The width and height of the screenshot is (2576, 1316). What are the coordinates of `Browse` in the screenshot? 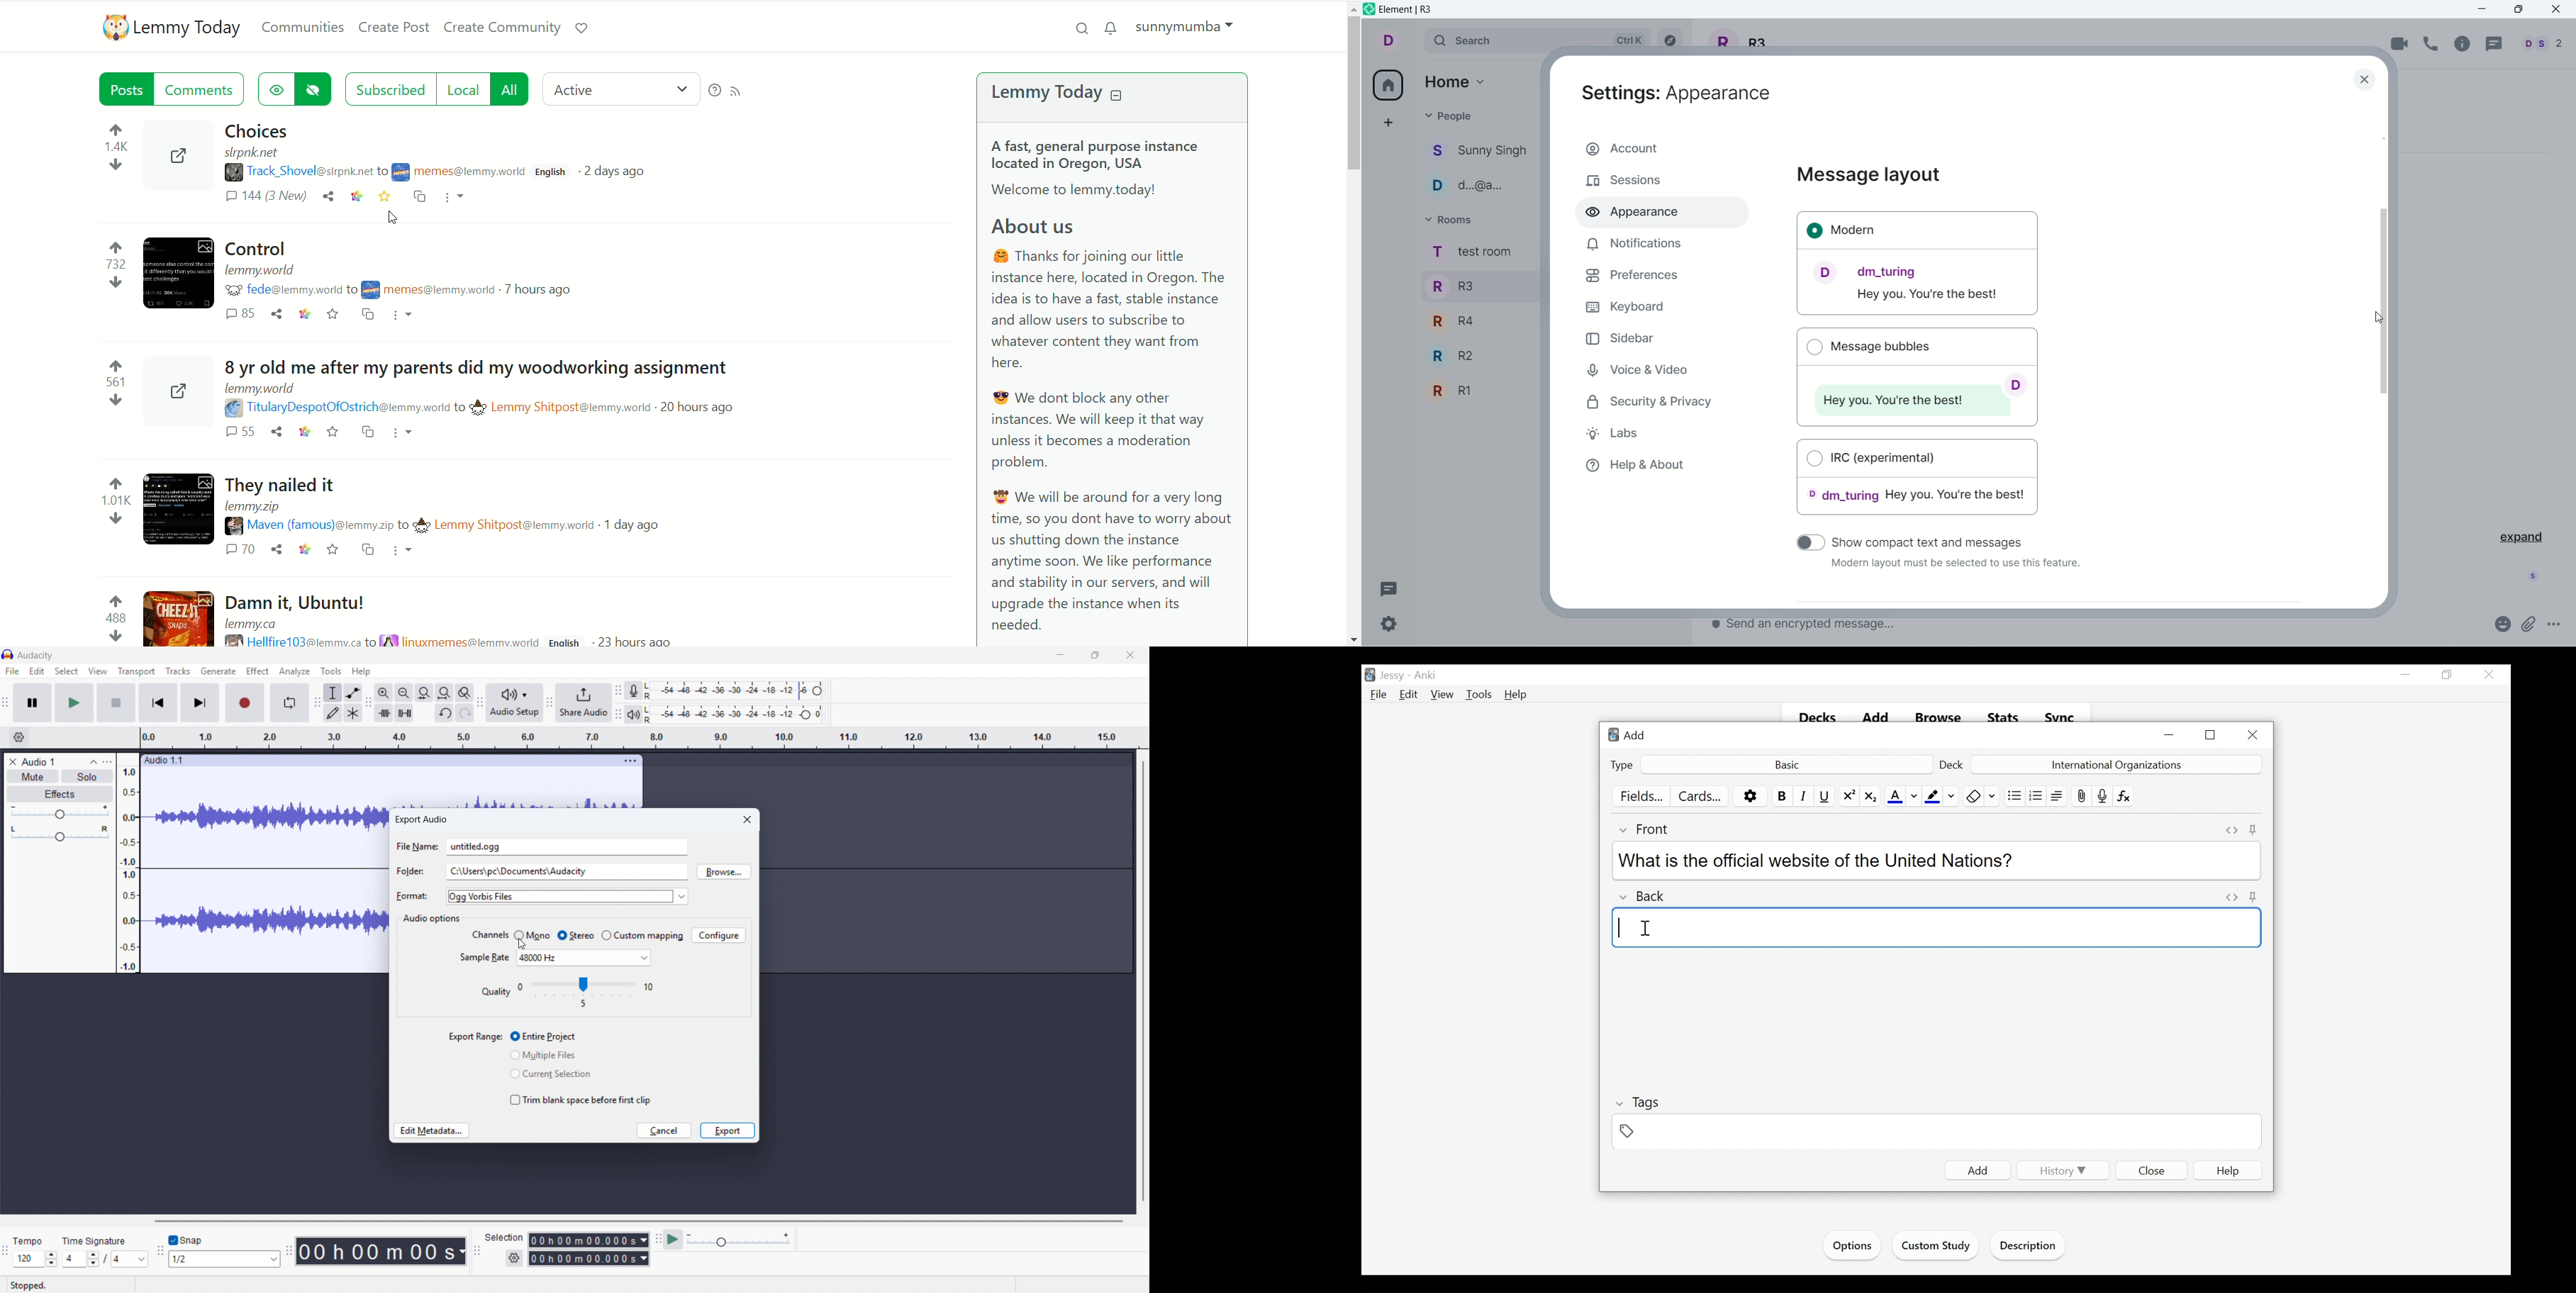 It's located at (1933, 714).